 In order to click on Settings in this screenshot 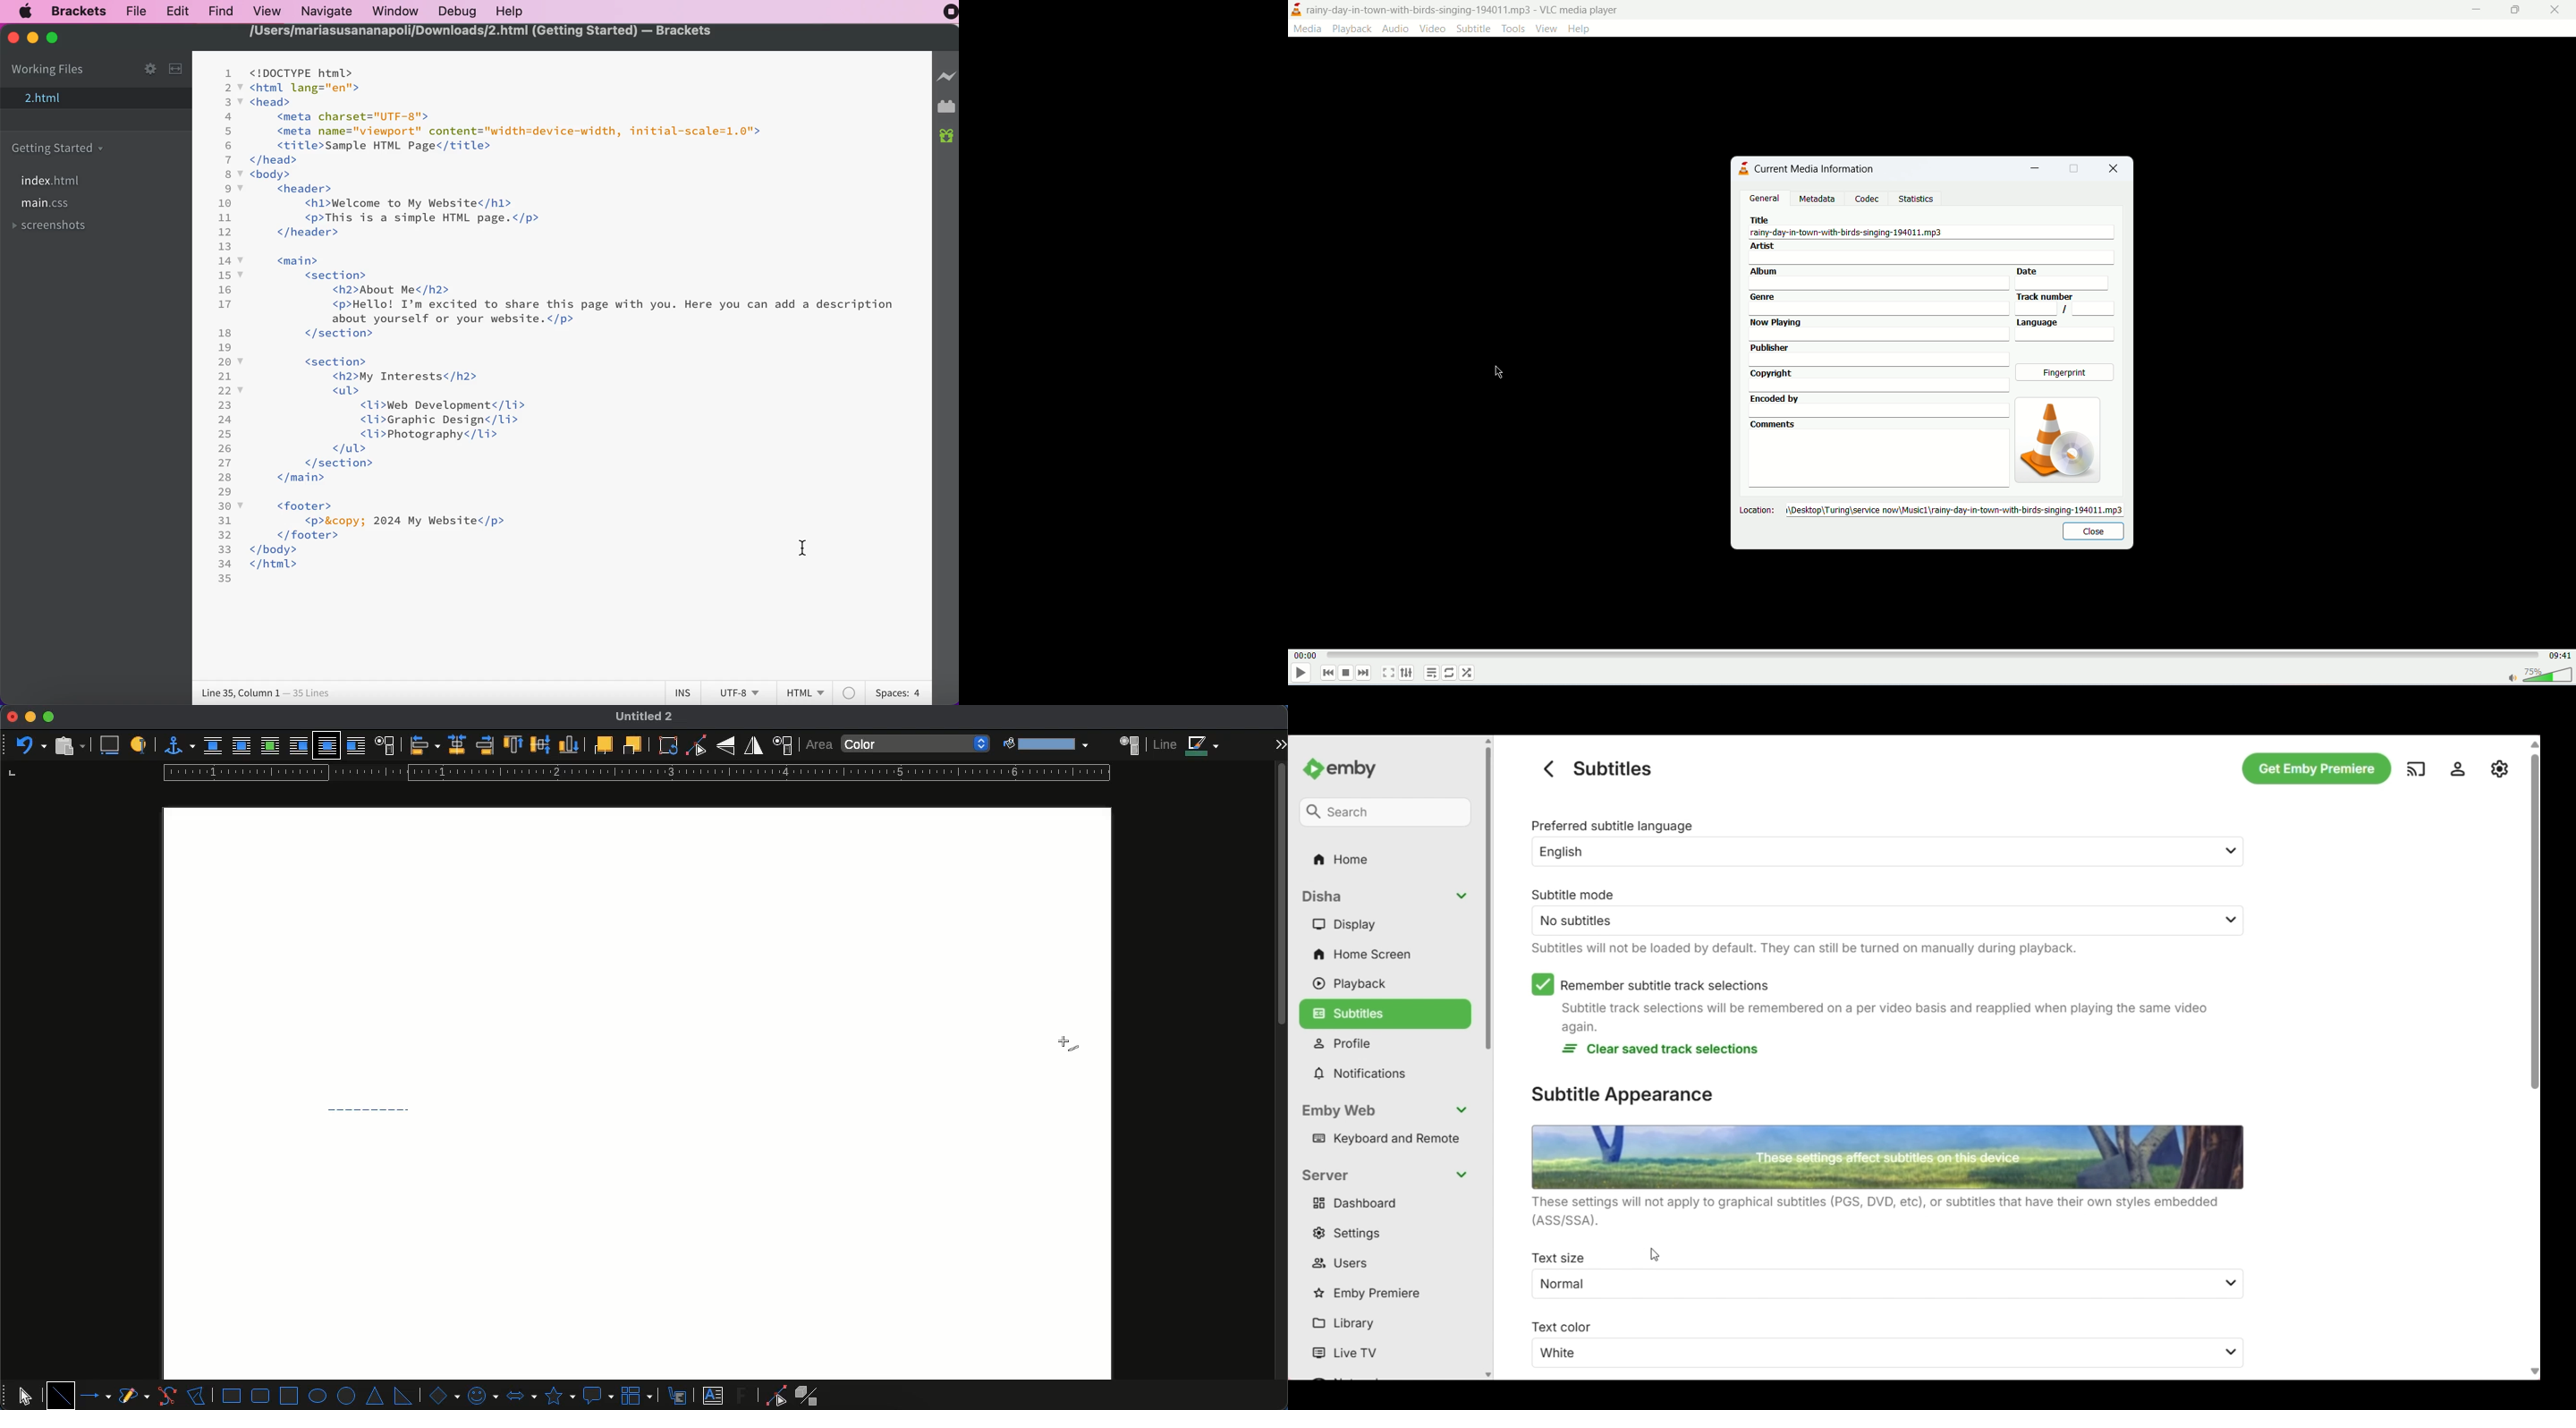, I will do `click(1388, 1233)`.